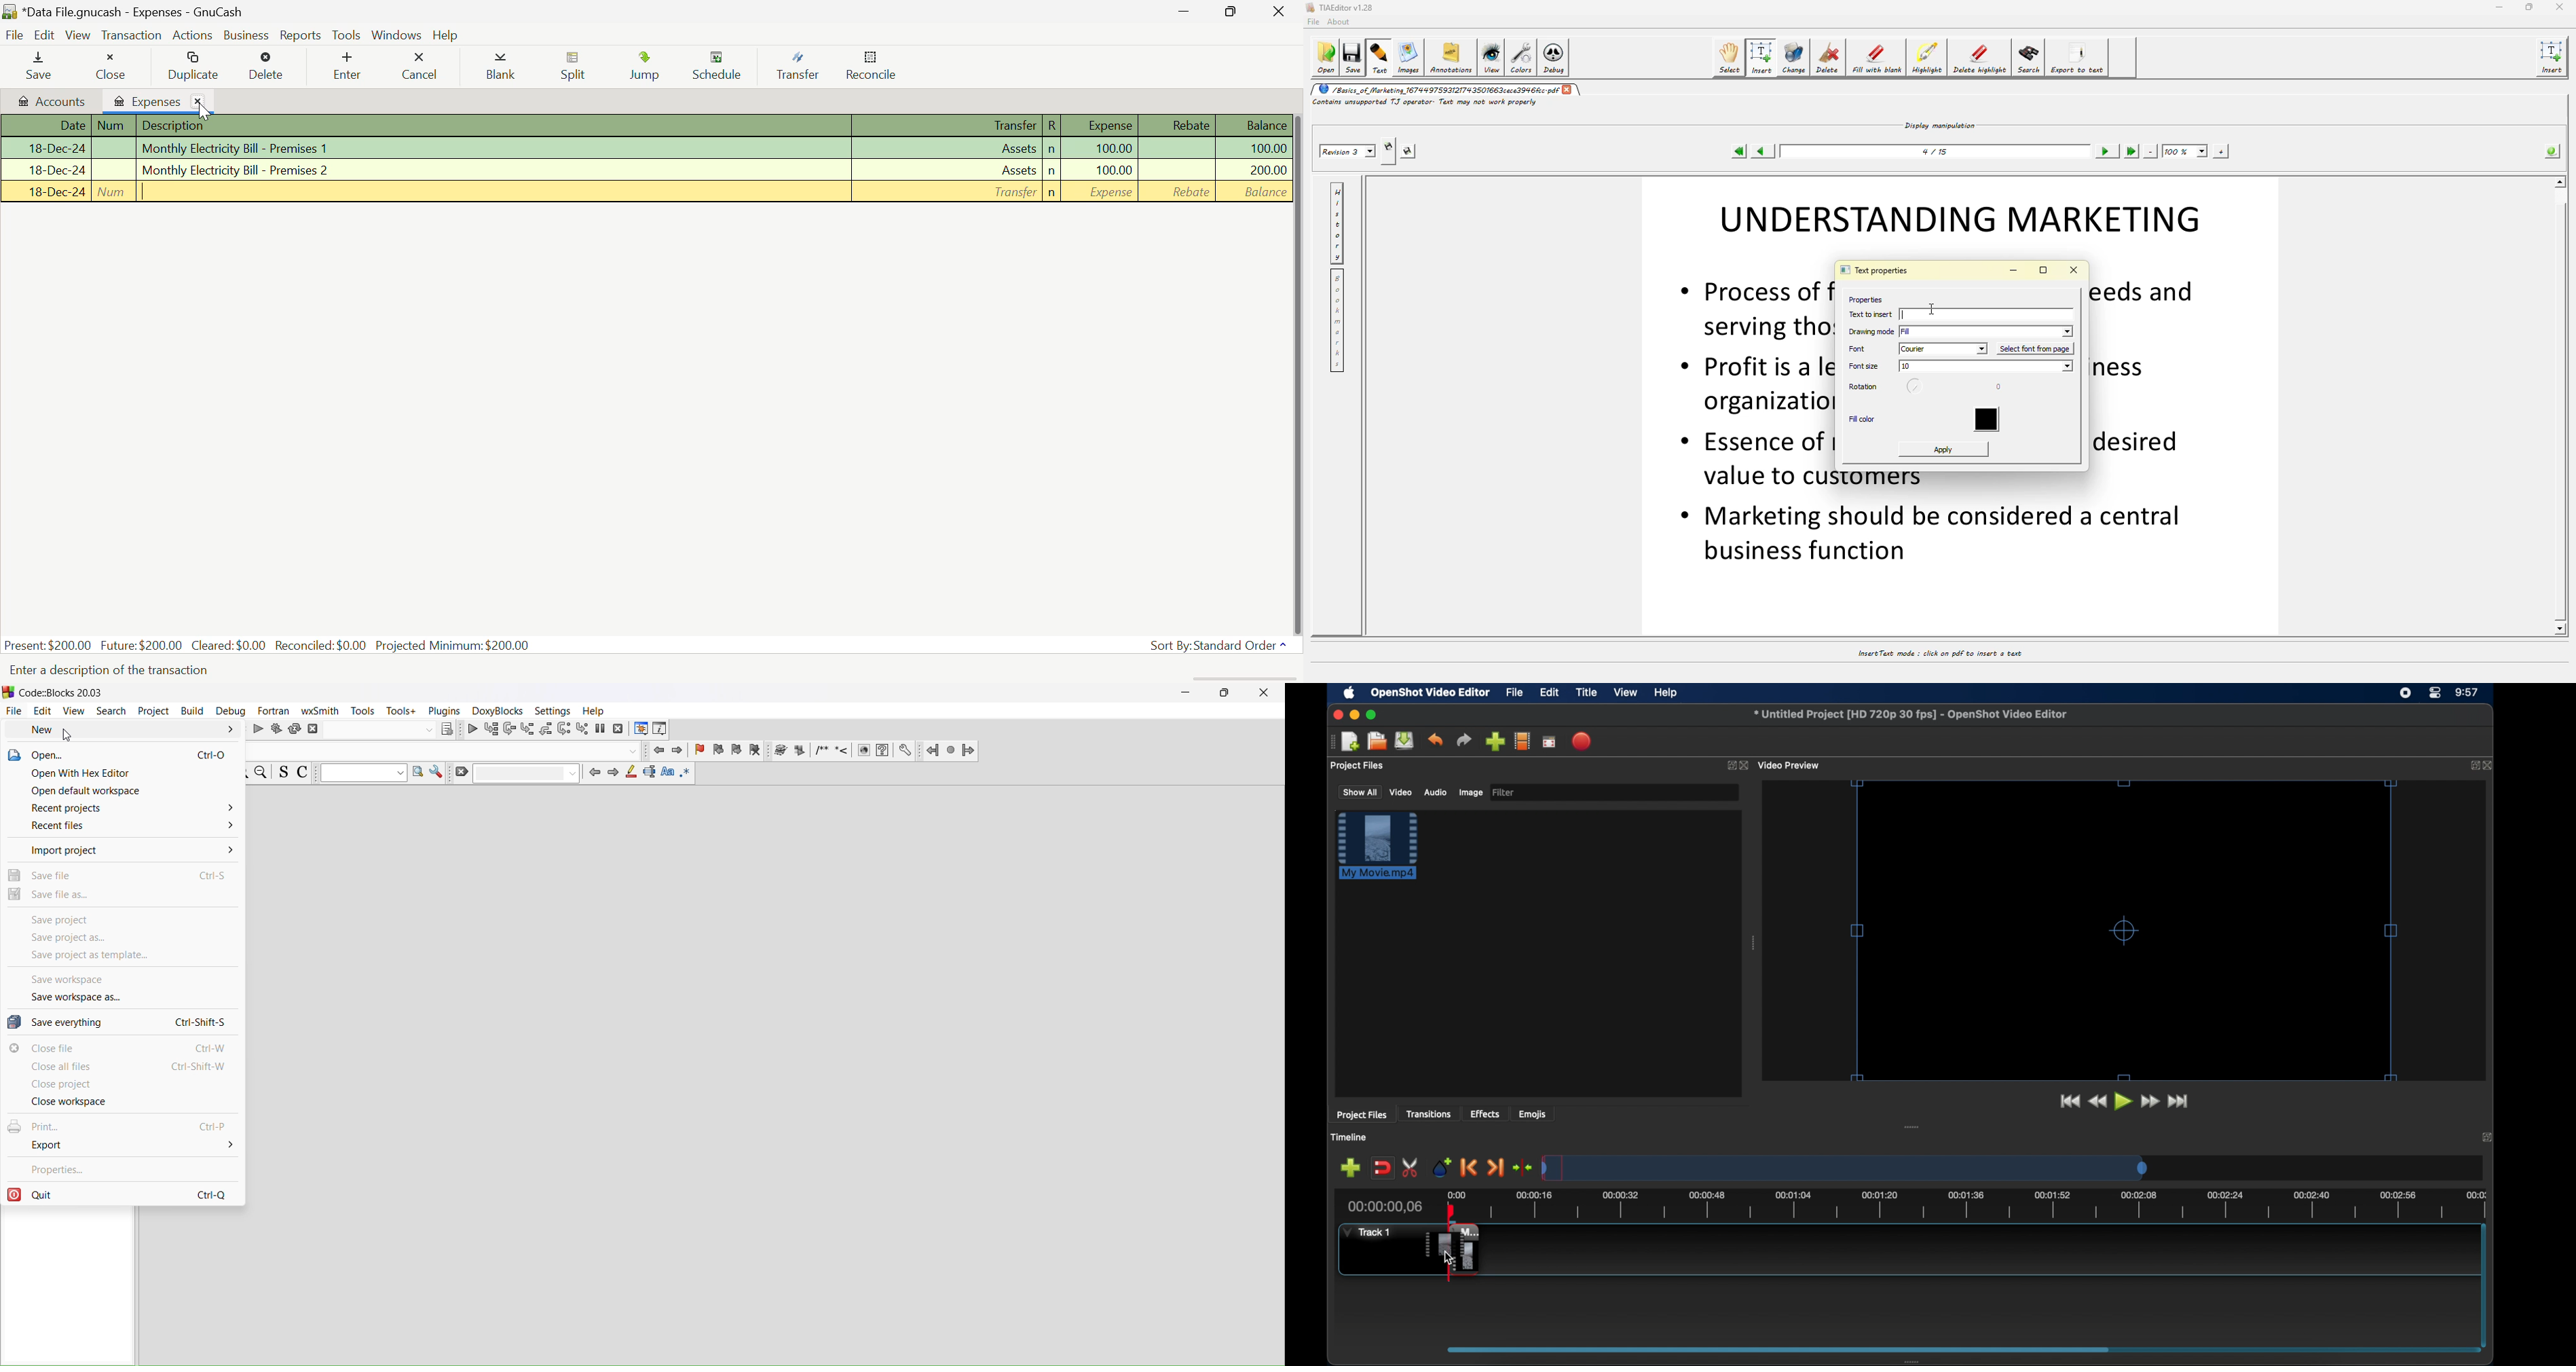  What do you see at coordinates (1182, 10) in the screenshot?
I see `Restore Down` at bounding box center [1182, 10].